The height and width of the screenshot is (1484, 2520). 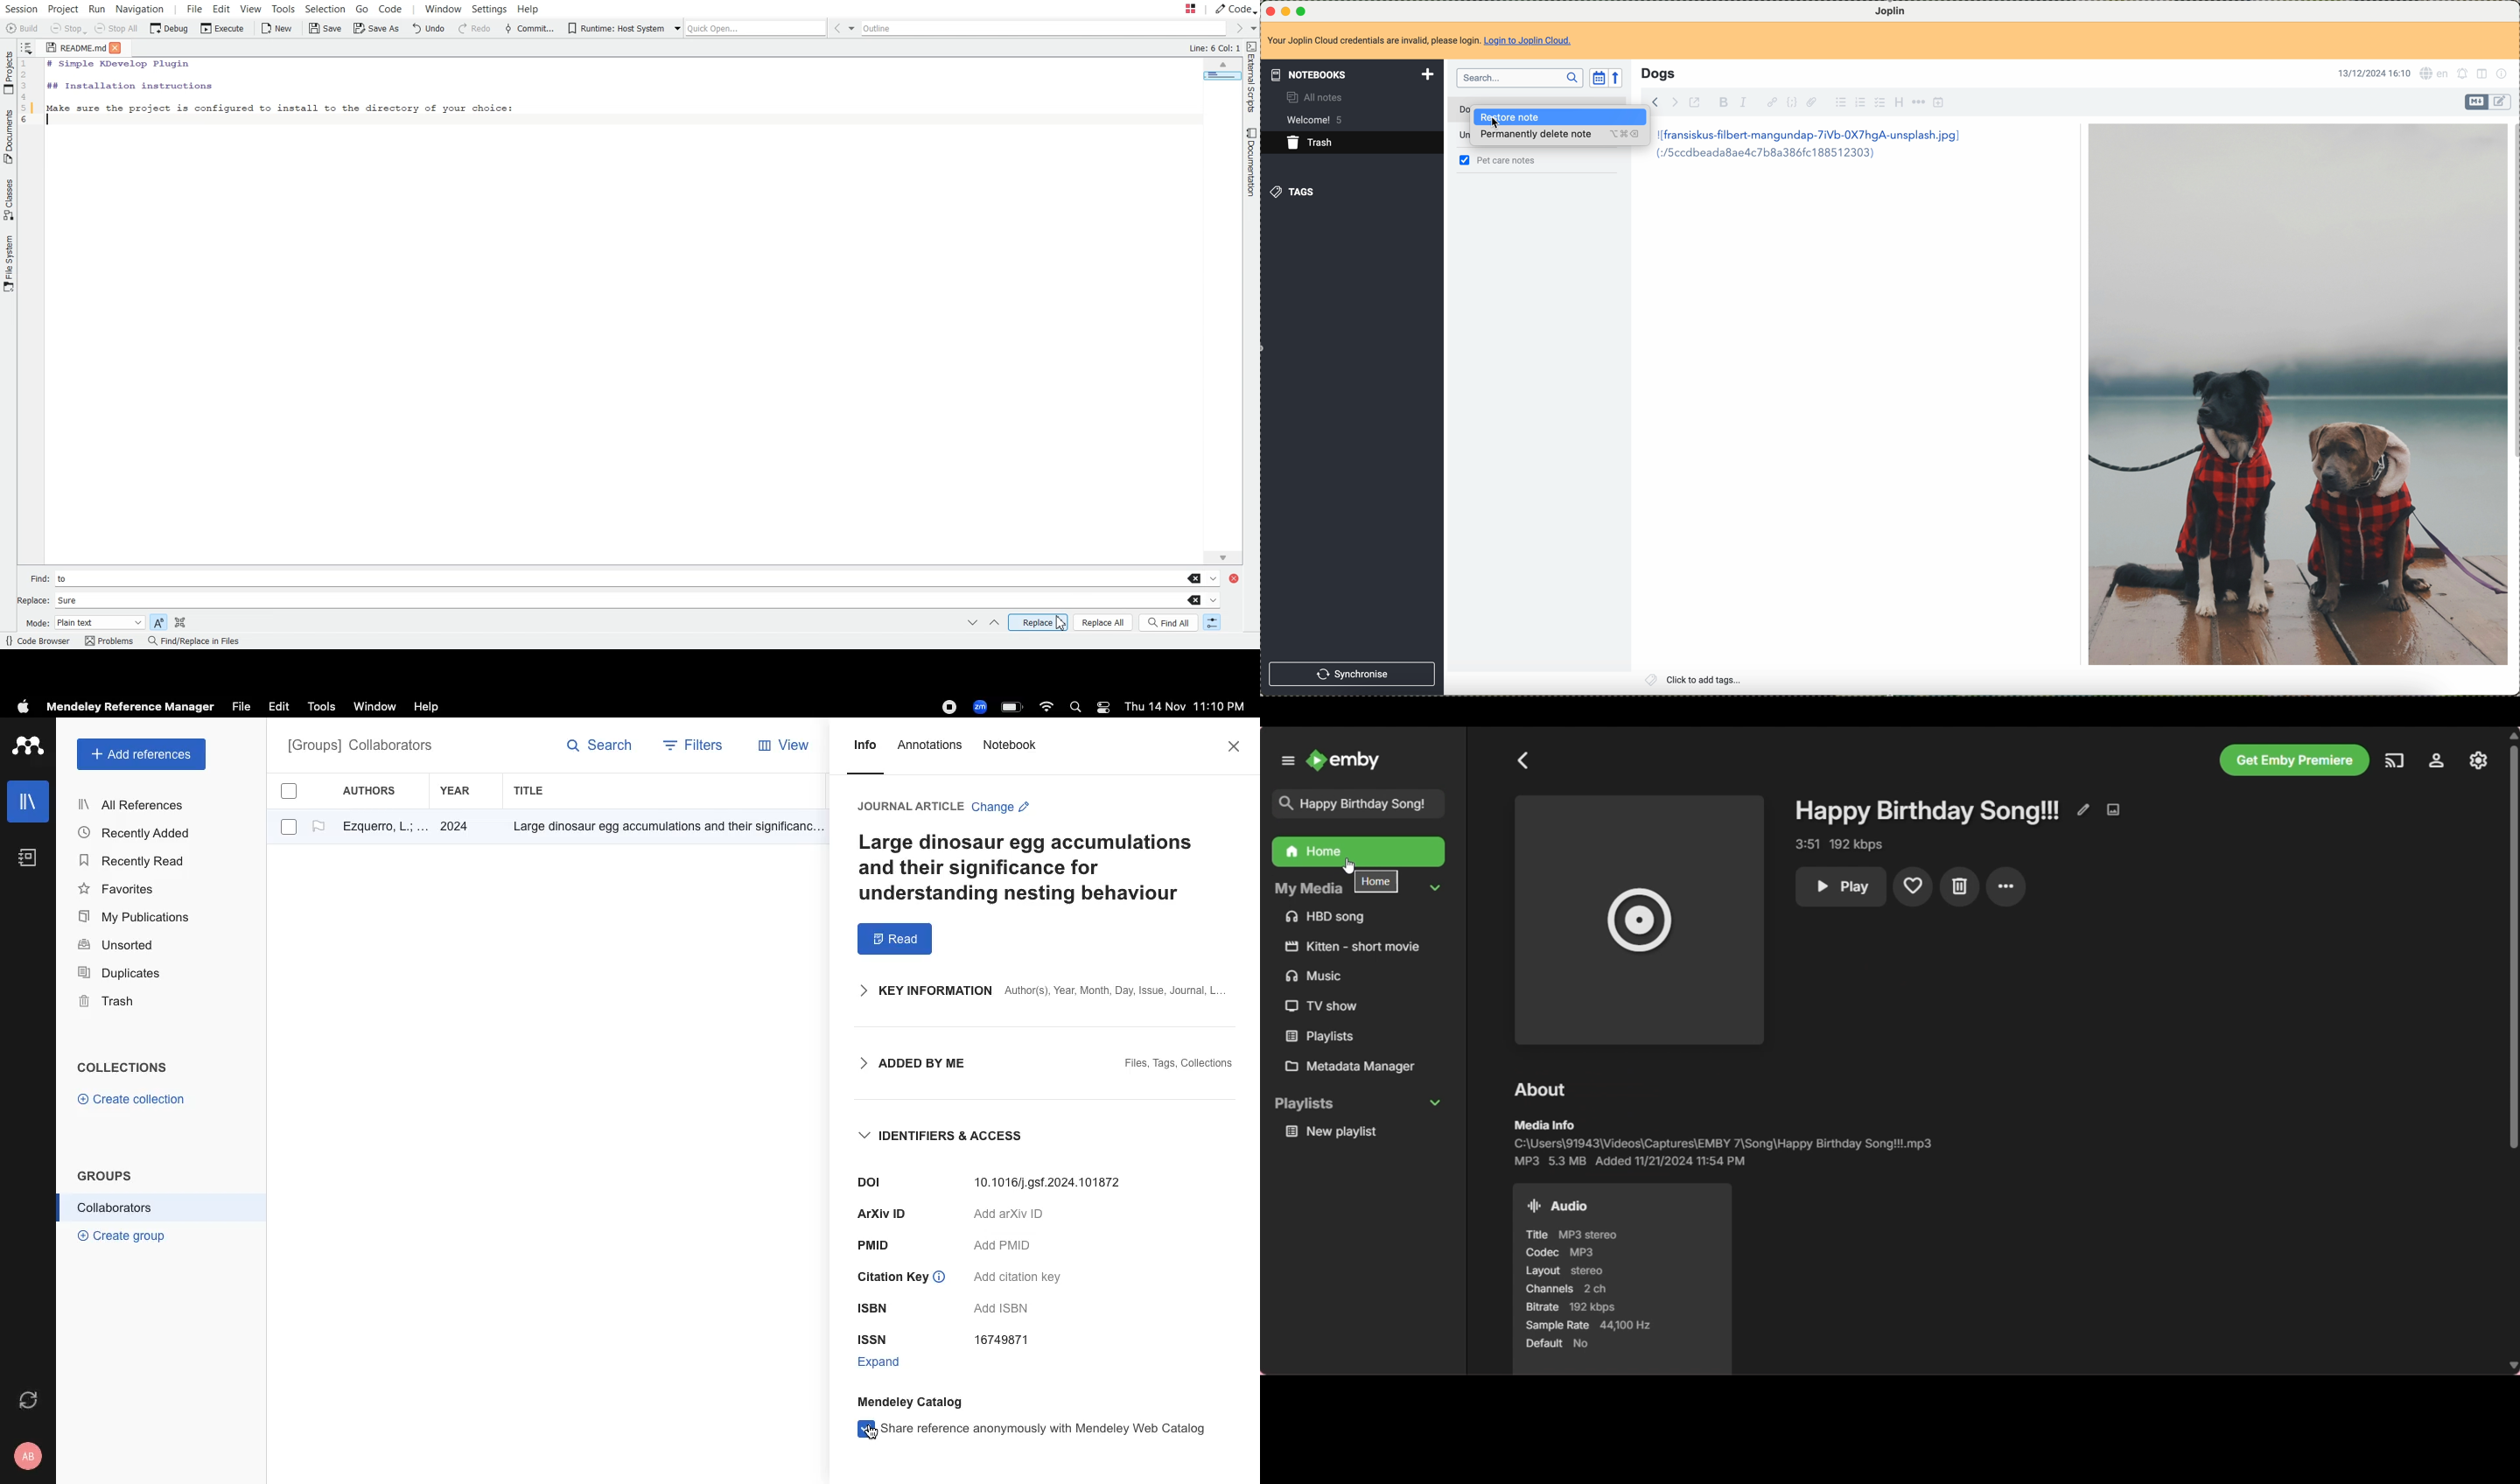 What do you see at coordinates (1352, 73) in the screenshot?
I see `notebooks` at bounding box center [1352, 73].